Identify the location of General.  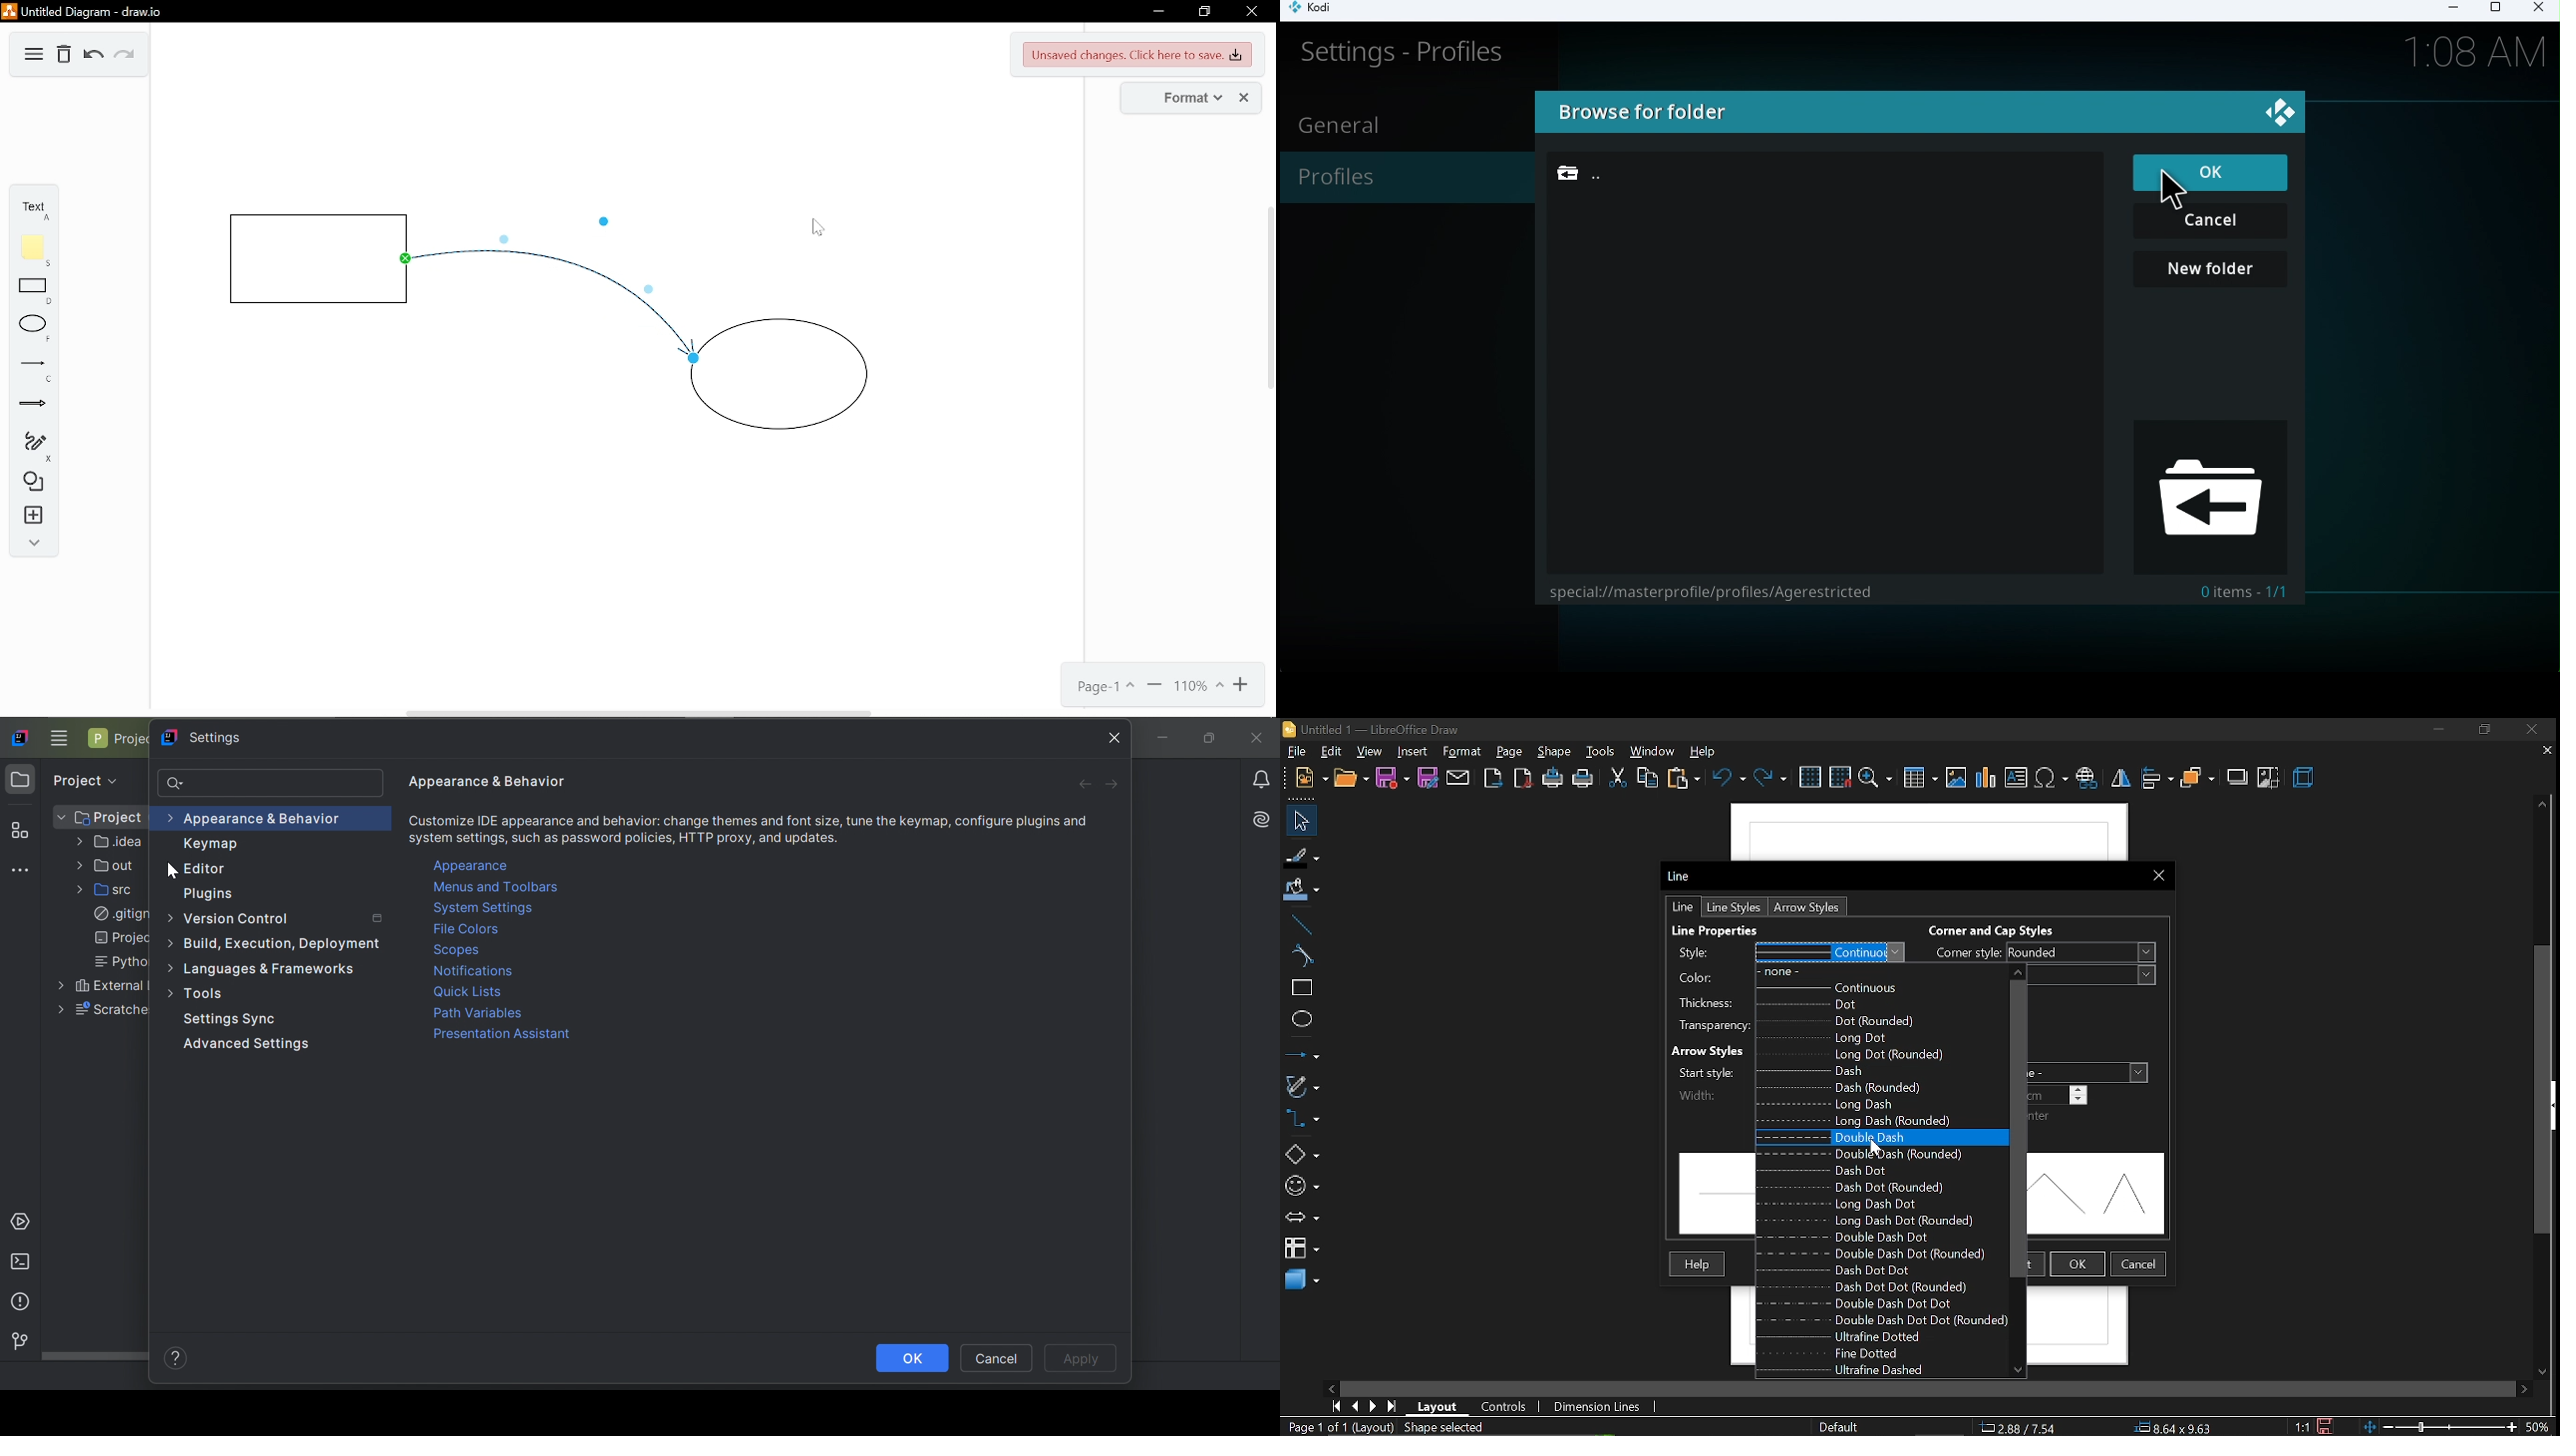
(1344, 125).